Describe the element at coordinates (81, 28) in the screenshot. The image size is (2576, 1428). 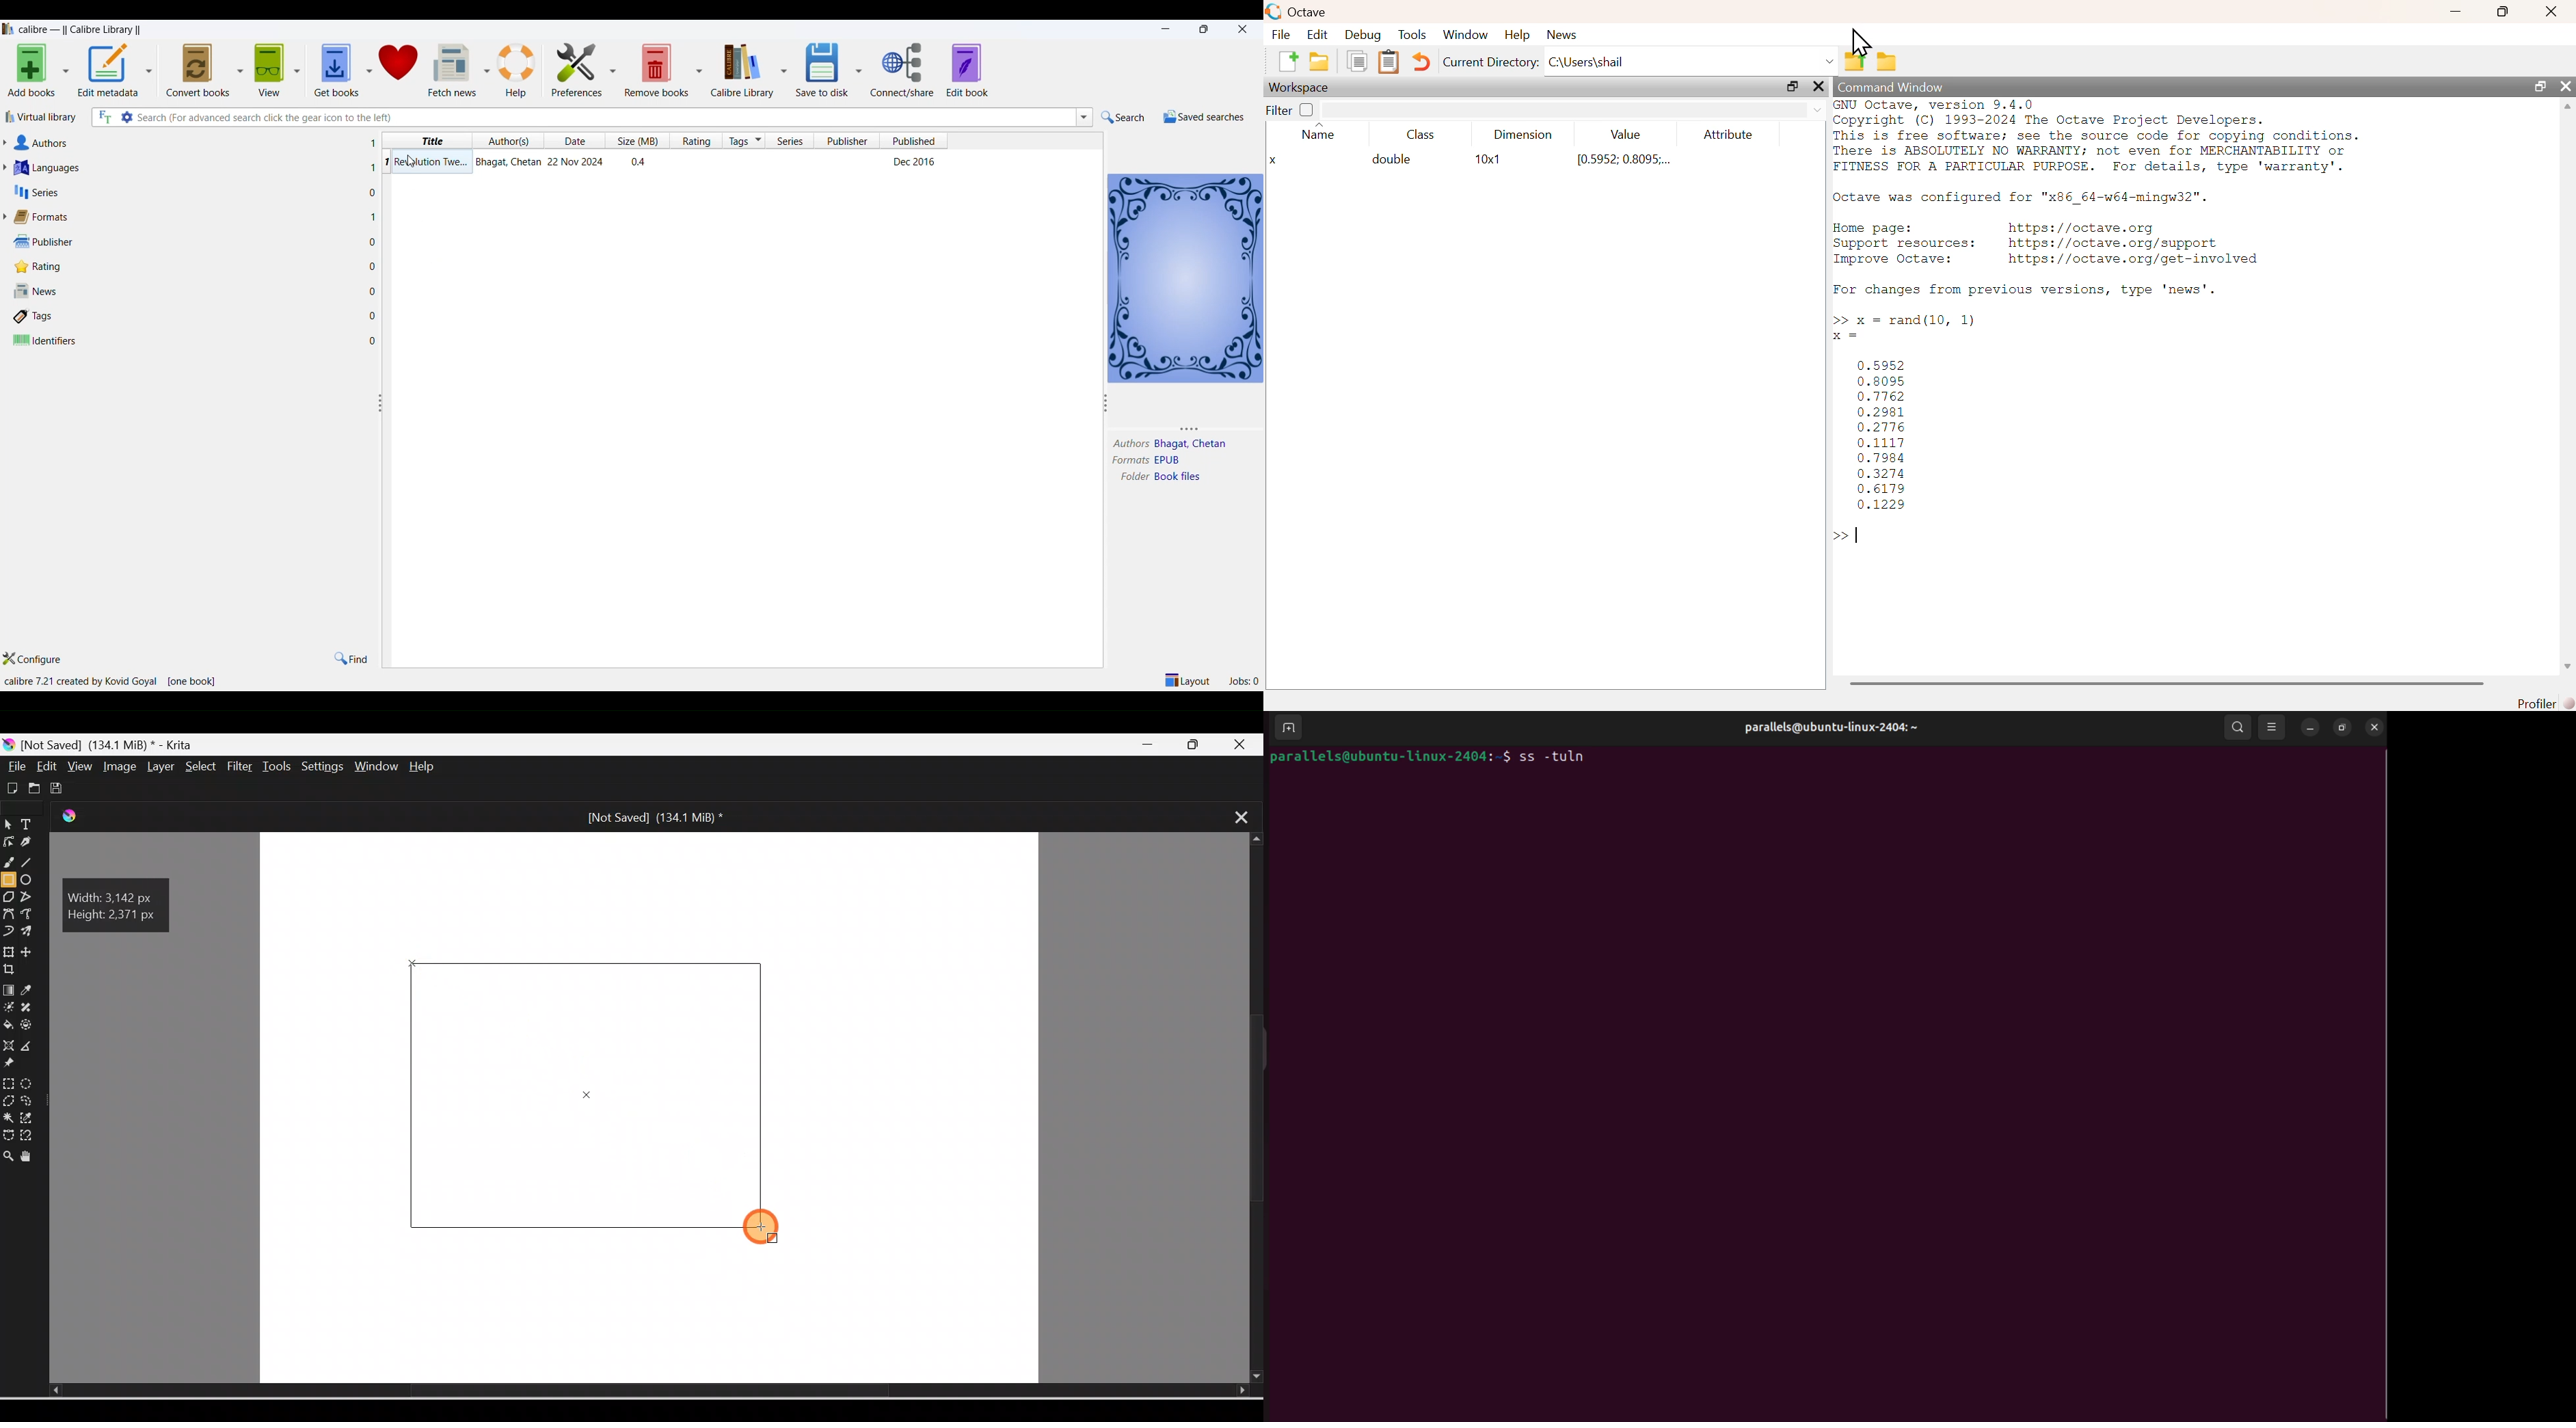
I see `application name` at that location.